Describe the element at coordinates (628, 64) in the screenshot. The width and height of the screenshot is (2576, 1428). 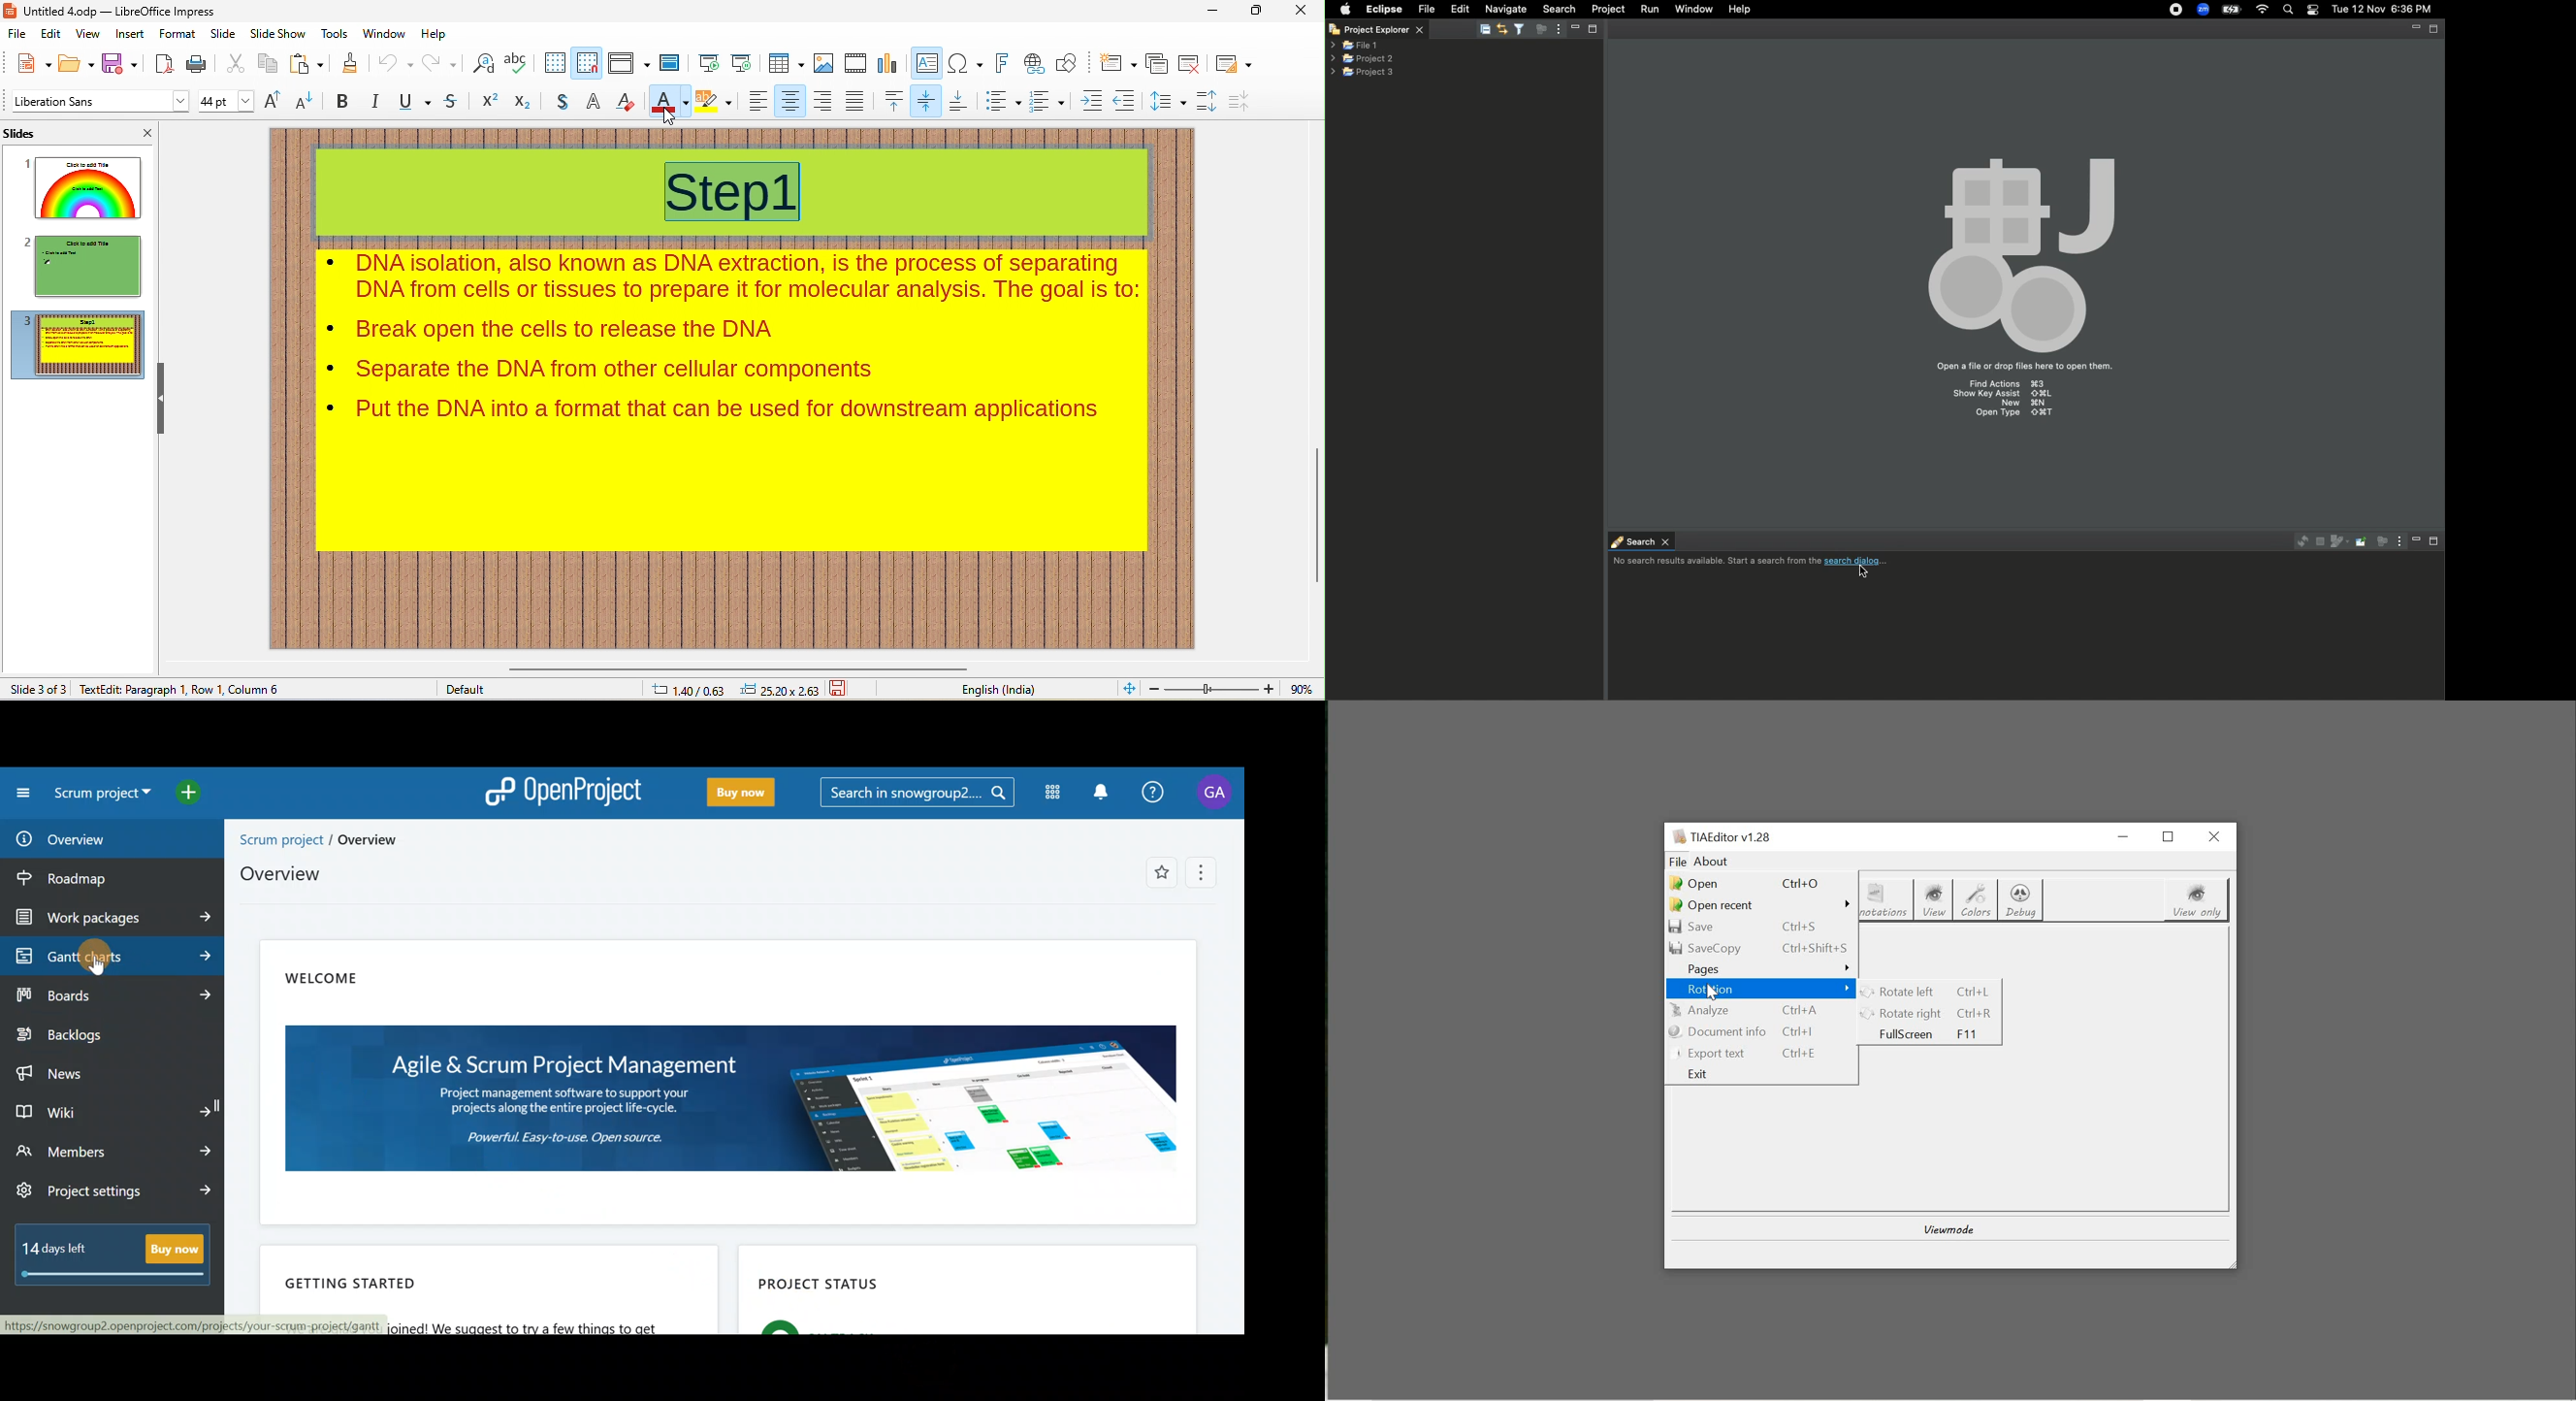
I see `display views` at that location.